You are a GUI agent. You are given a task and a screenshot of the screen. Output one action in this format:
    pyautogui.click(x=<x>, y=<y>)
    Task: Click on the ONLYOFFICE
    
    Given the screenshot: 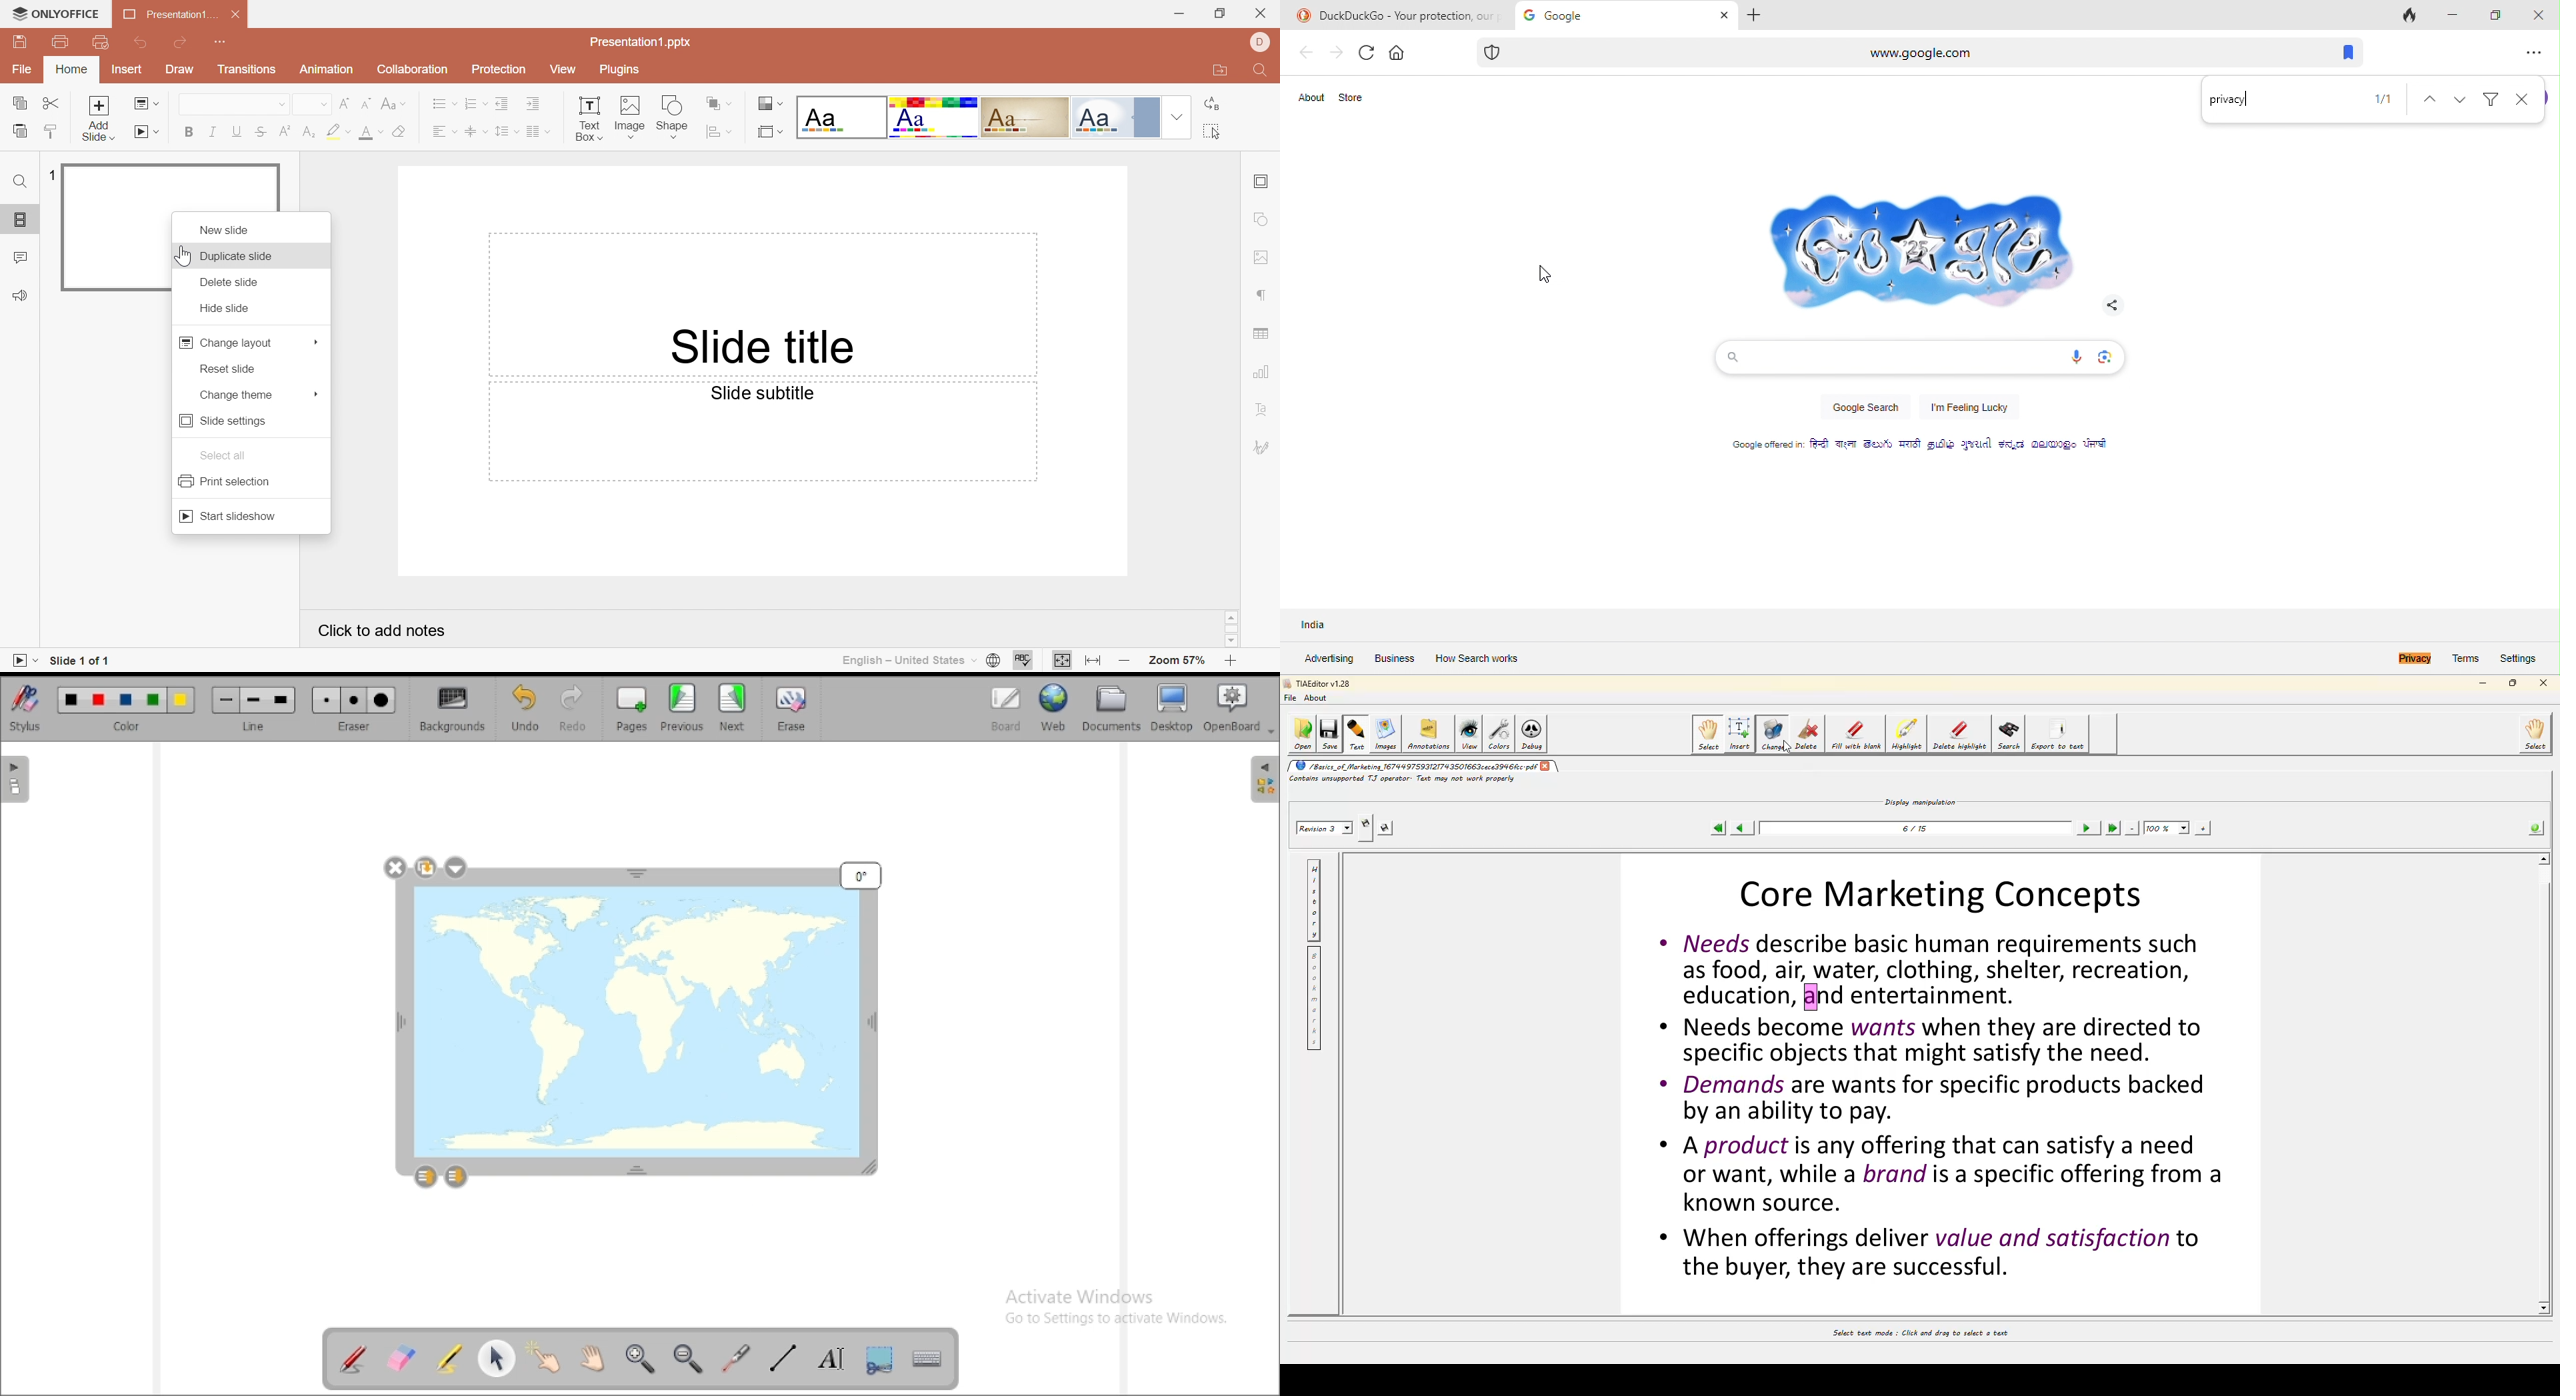 What is the action you would take?
    pyautogui.click(x=55, y=12)
    